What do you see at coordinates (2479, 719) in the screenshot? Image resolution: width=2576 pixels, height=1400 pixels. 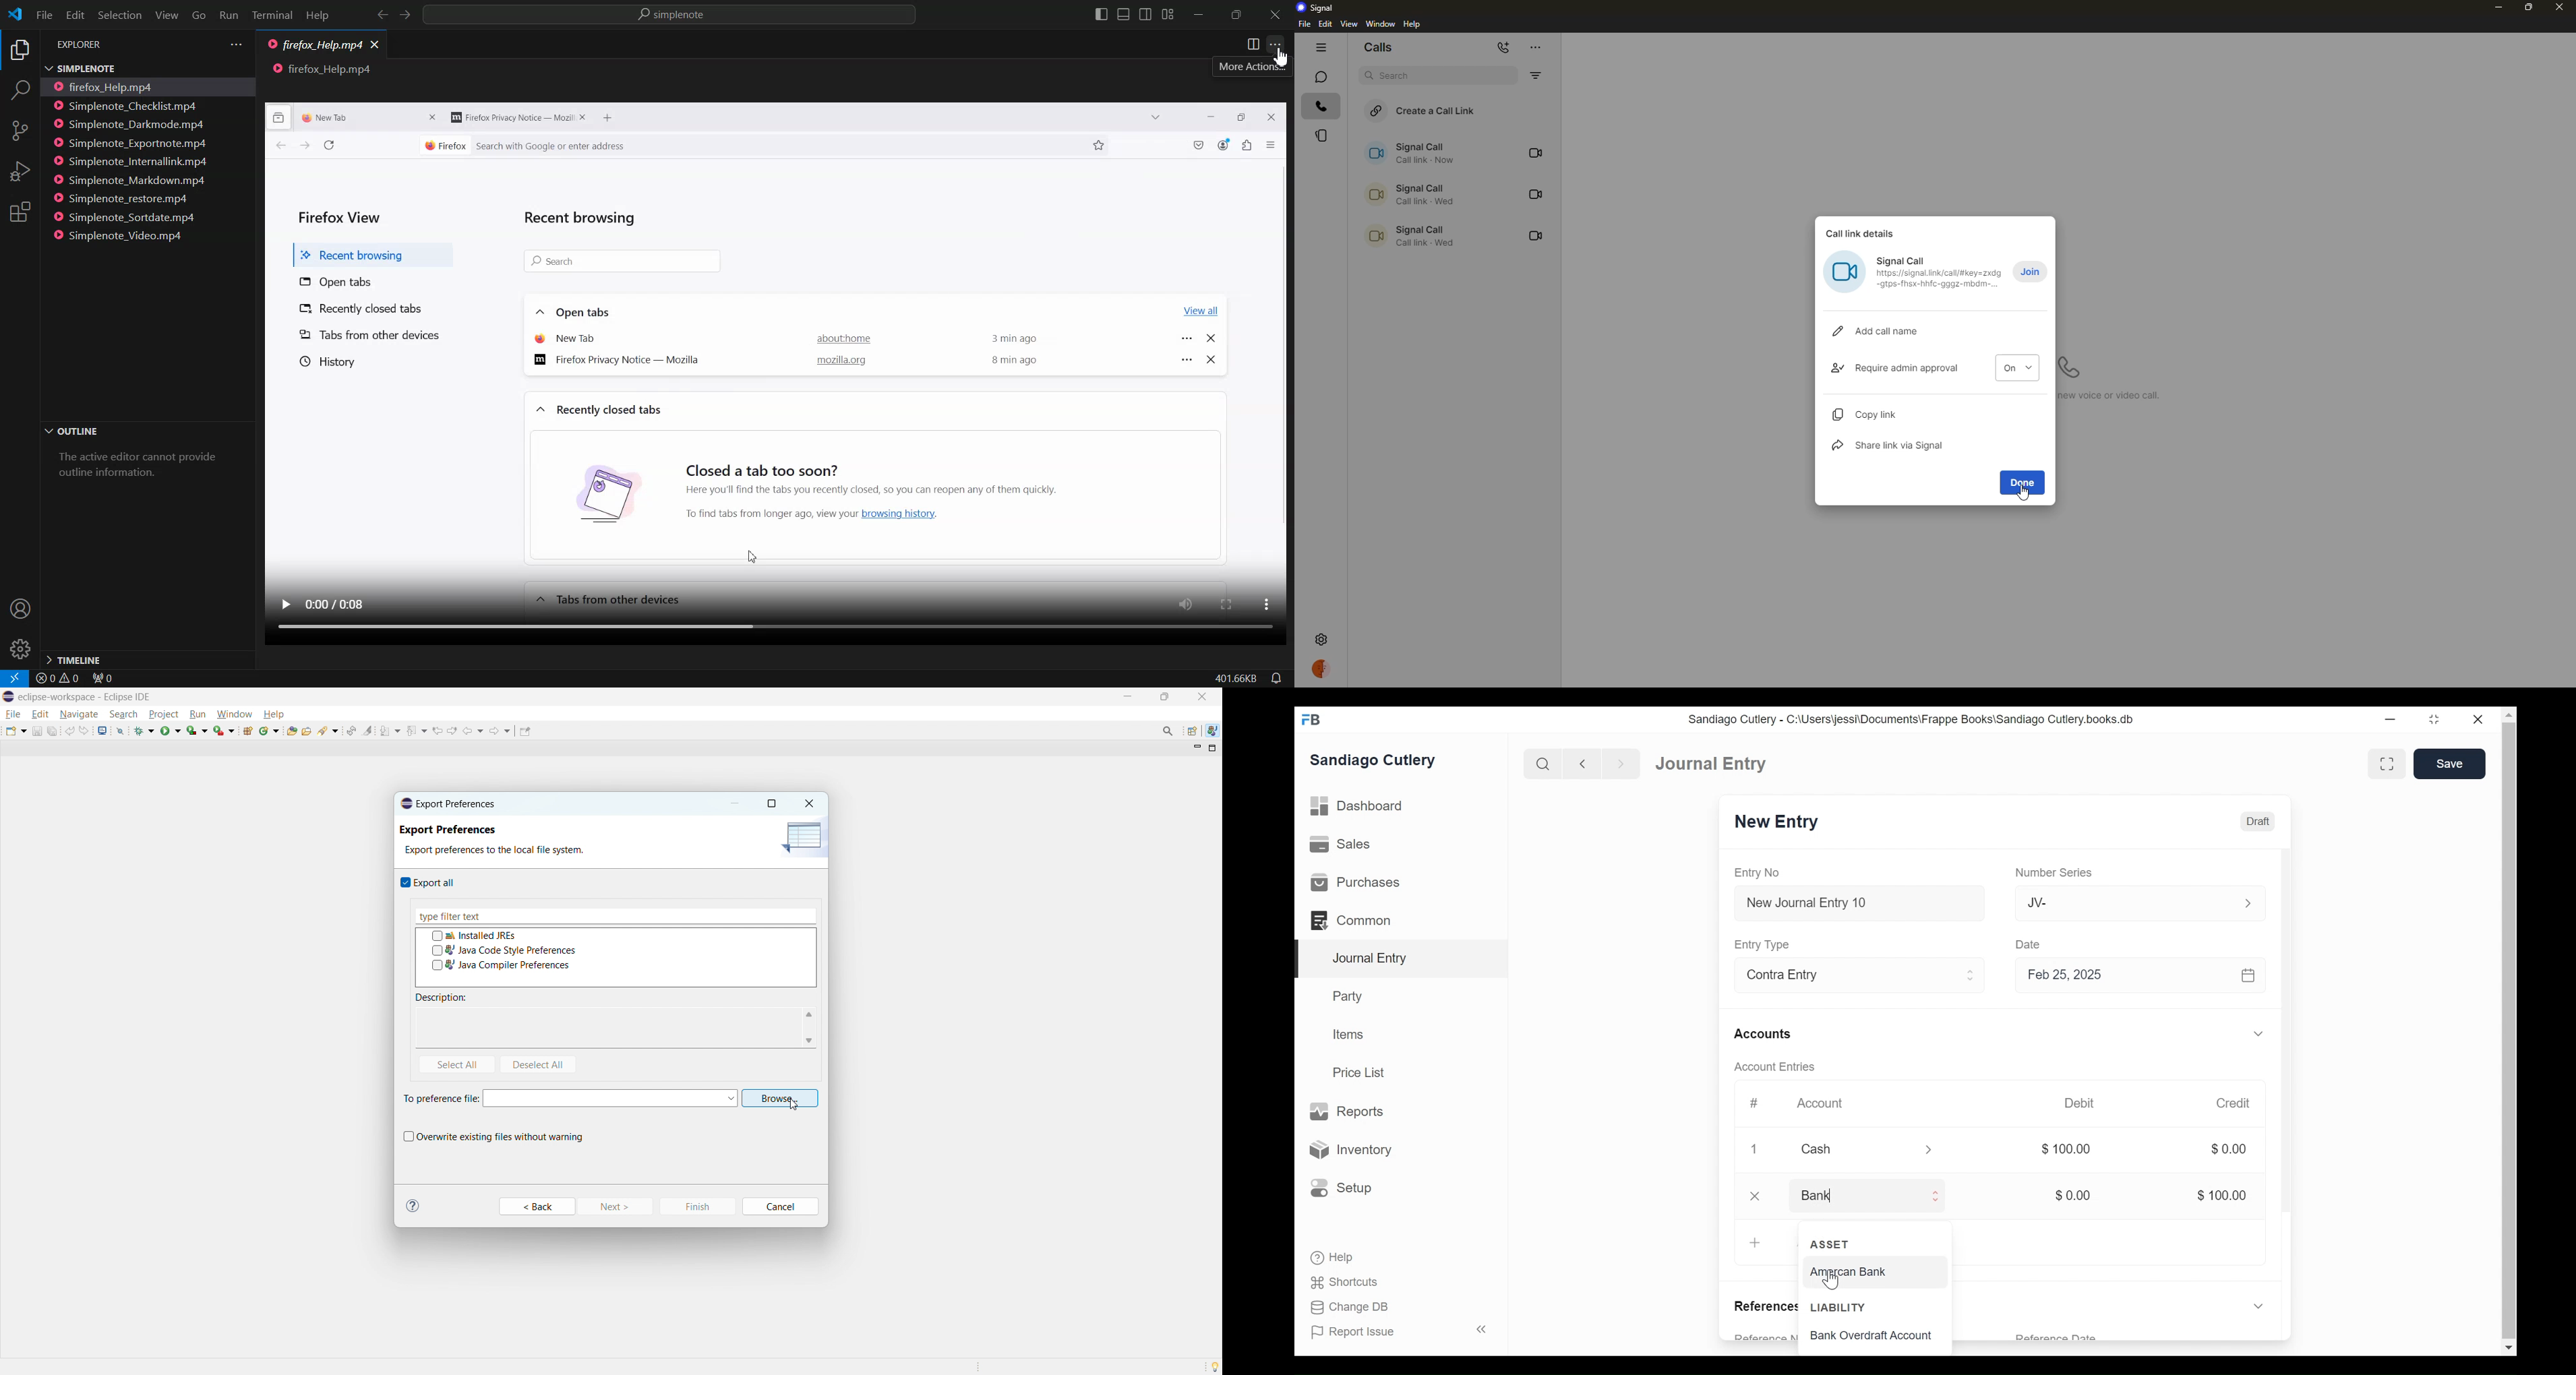 I see `Close` at bounding box center [2479, 719].